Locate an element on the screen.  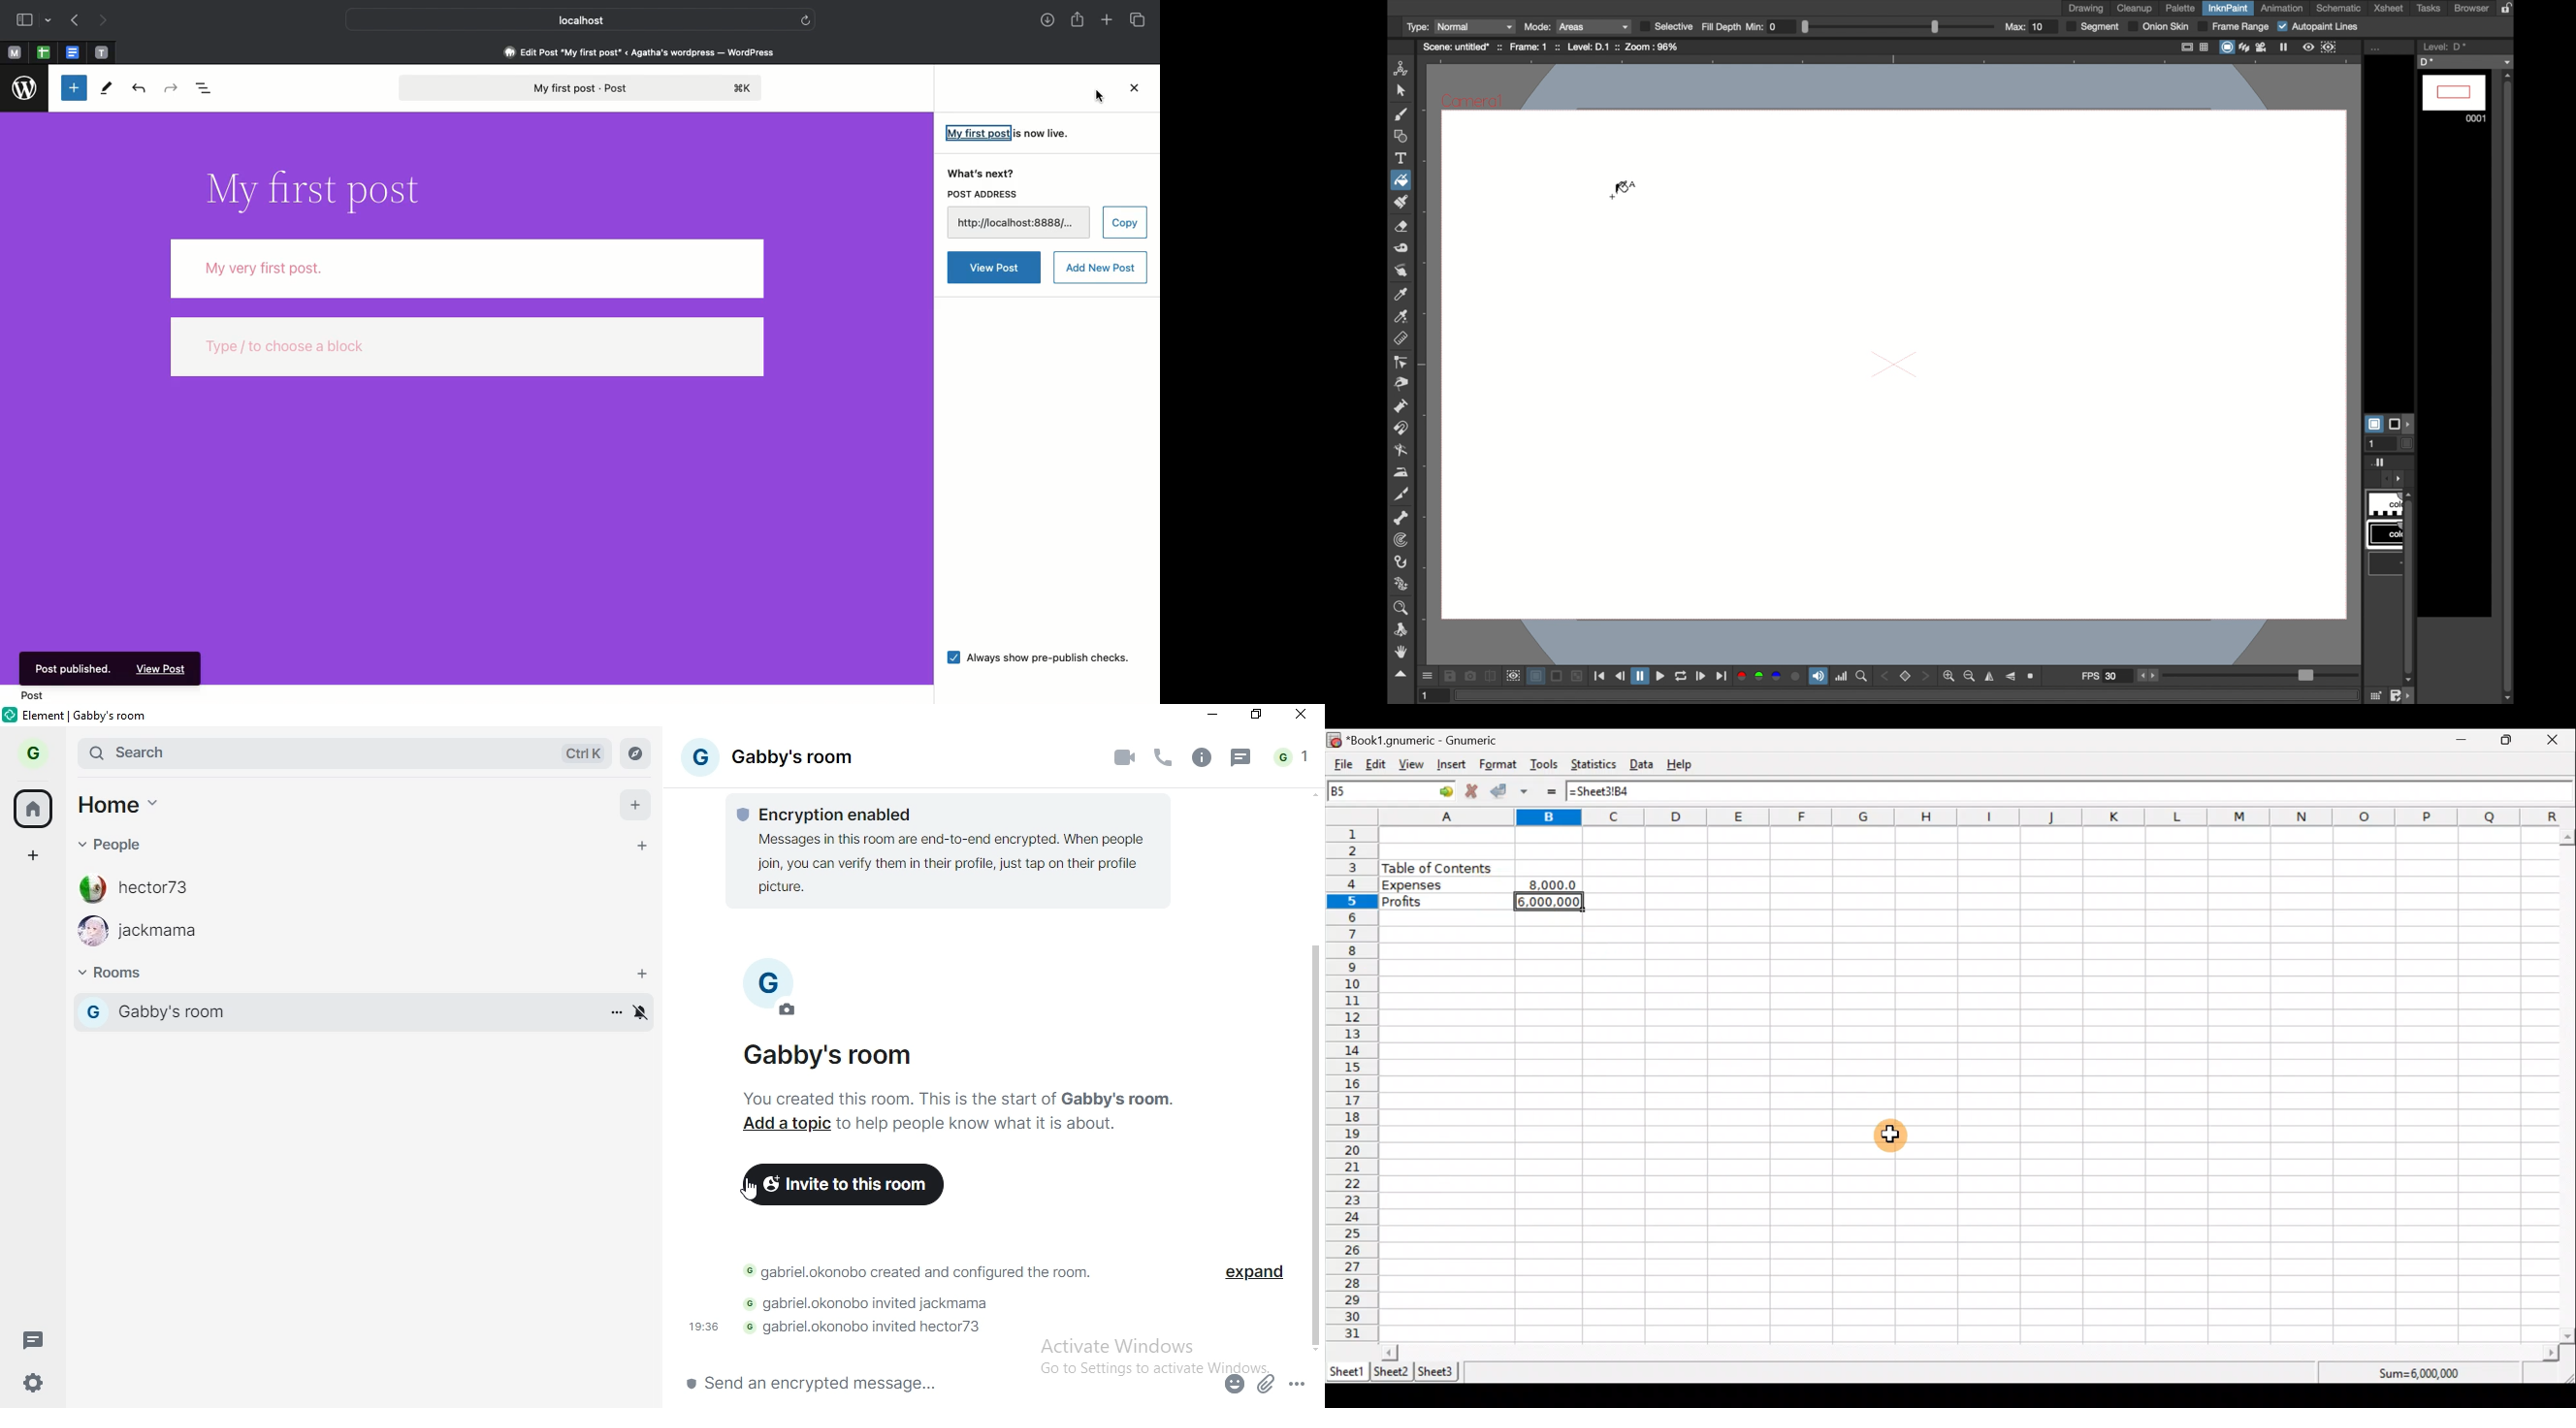
fill cursor is located at coordinates (1625, 190).